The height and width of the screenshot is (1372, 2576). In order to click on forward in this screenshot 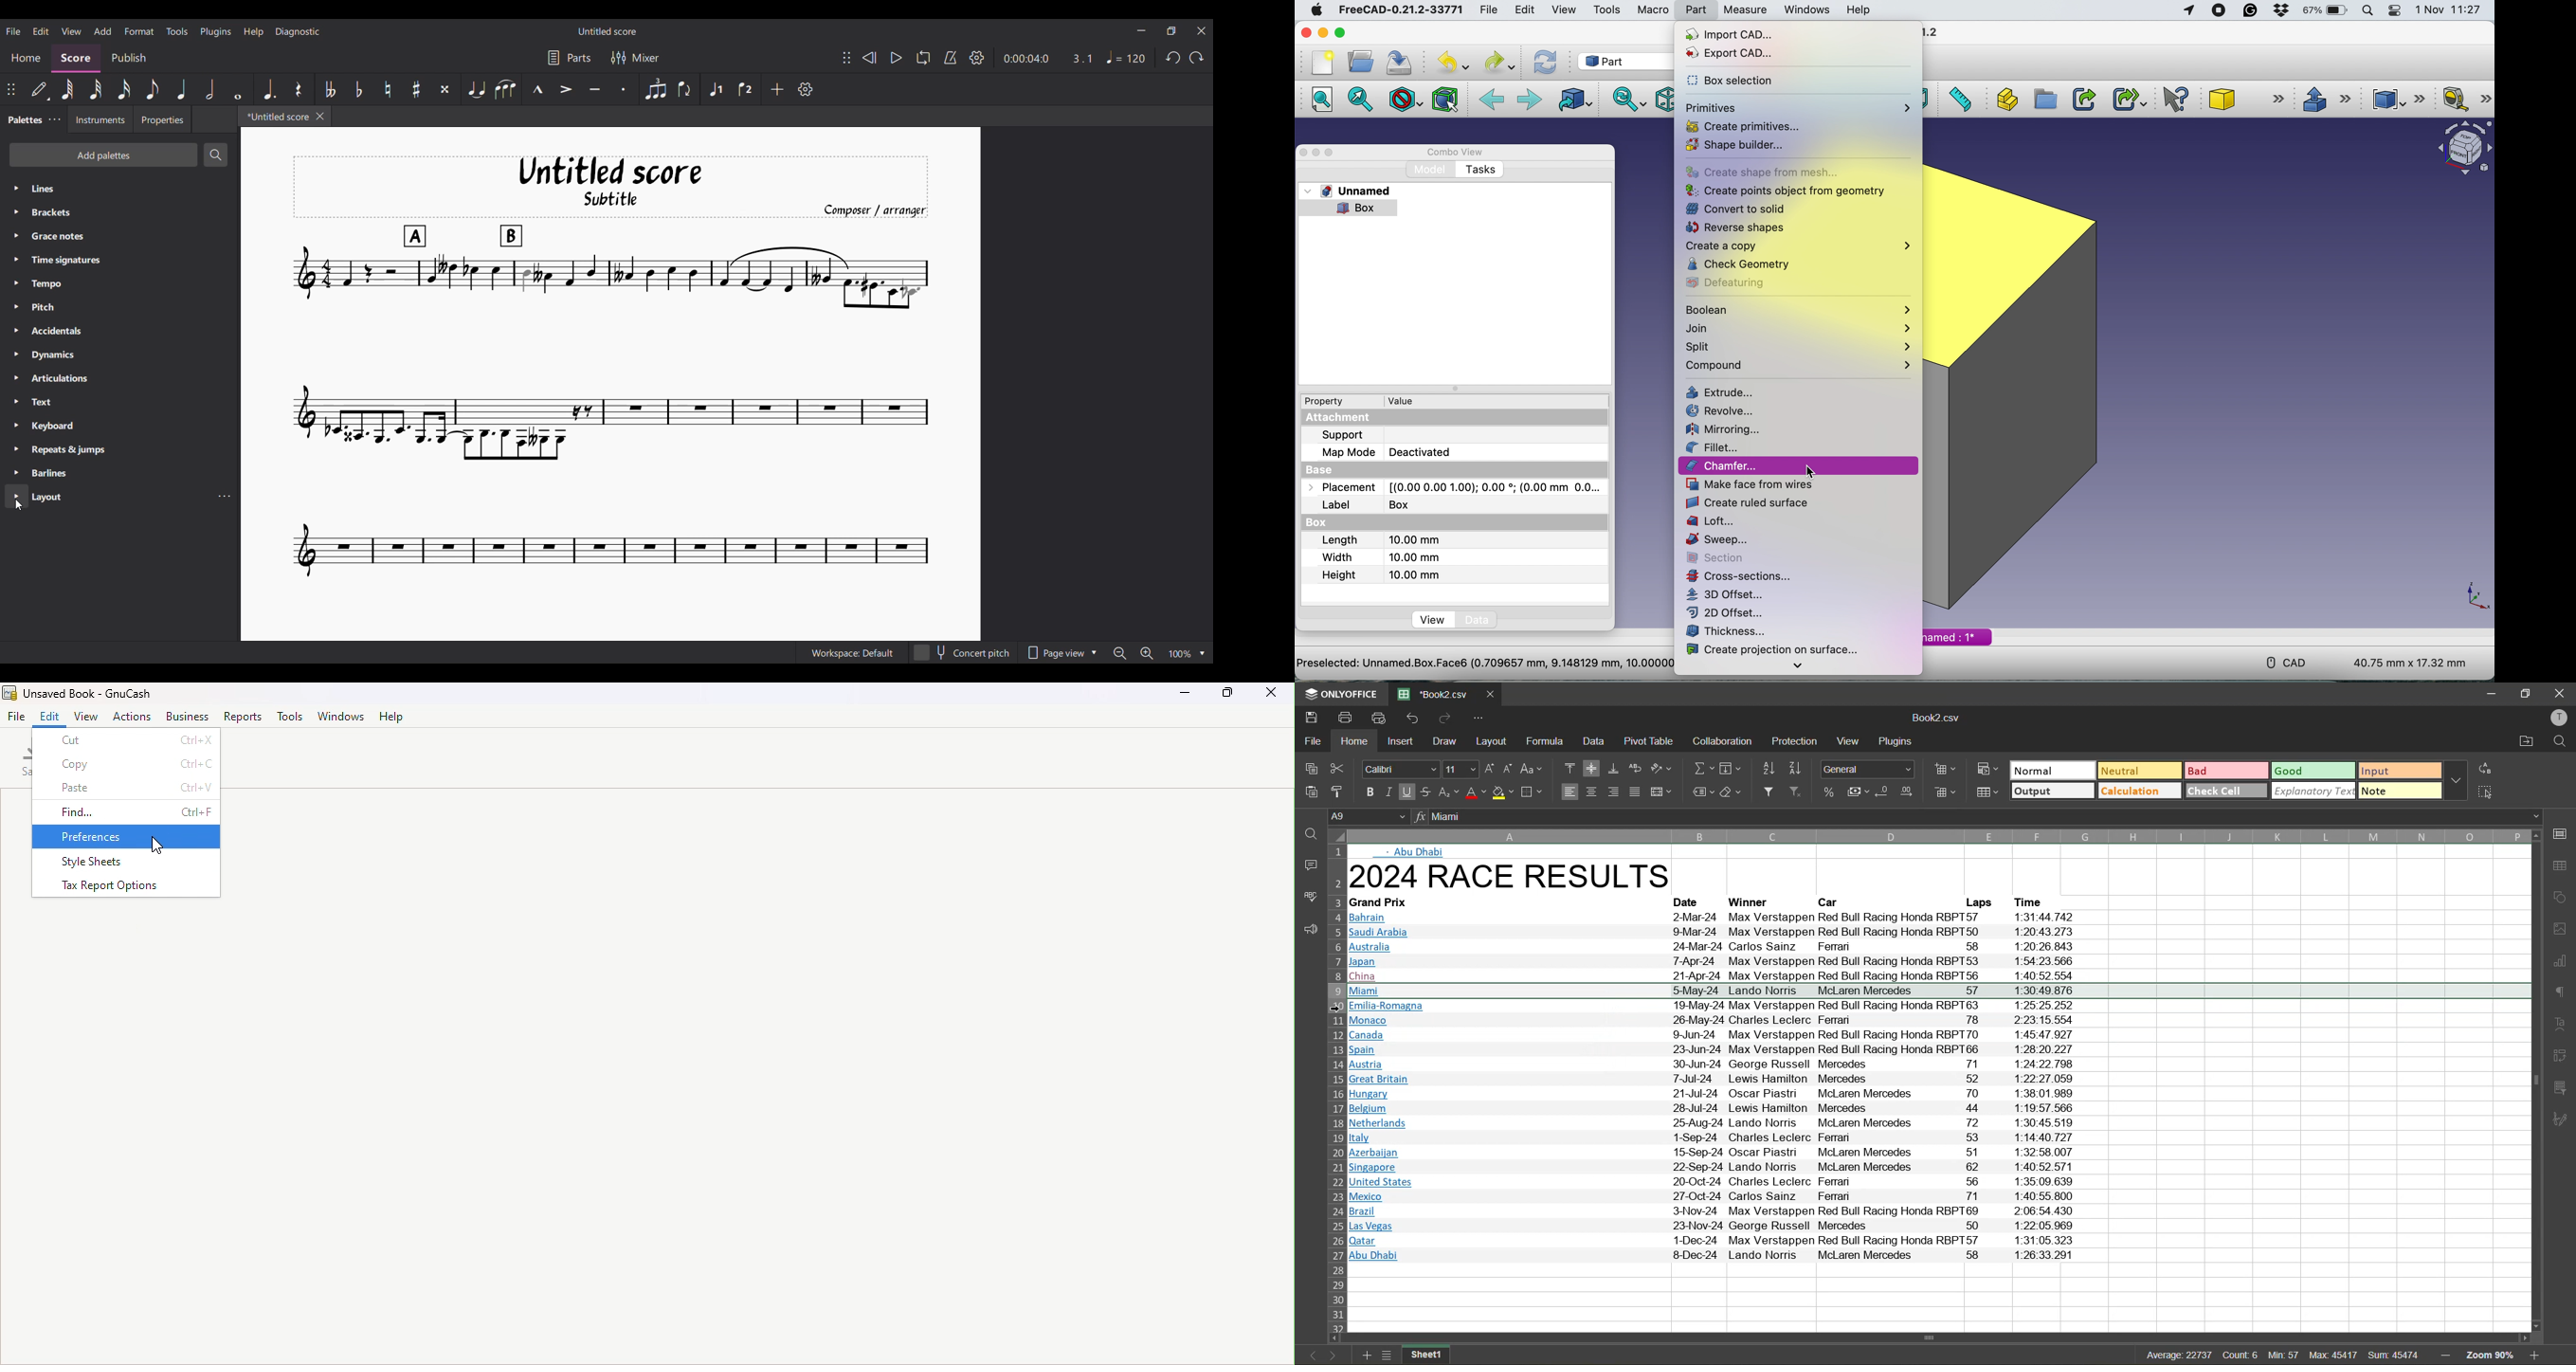, I will do `click(1530, 99)`.